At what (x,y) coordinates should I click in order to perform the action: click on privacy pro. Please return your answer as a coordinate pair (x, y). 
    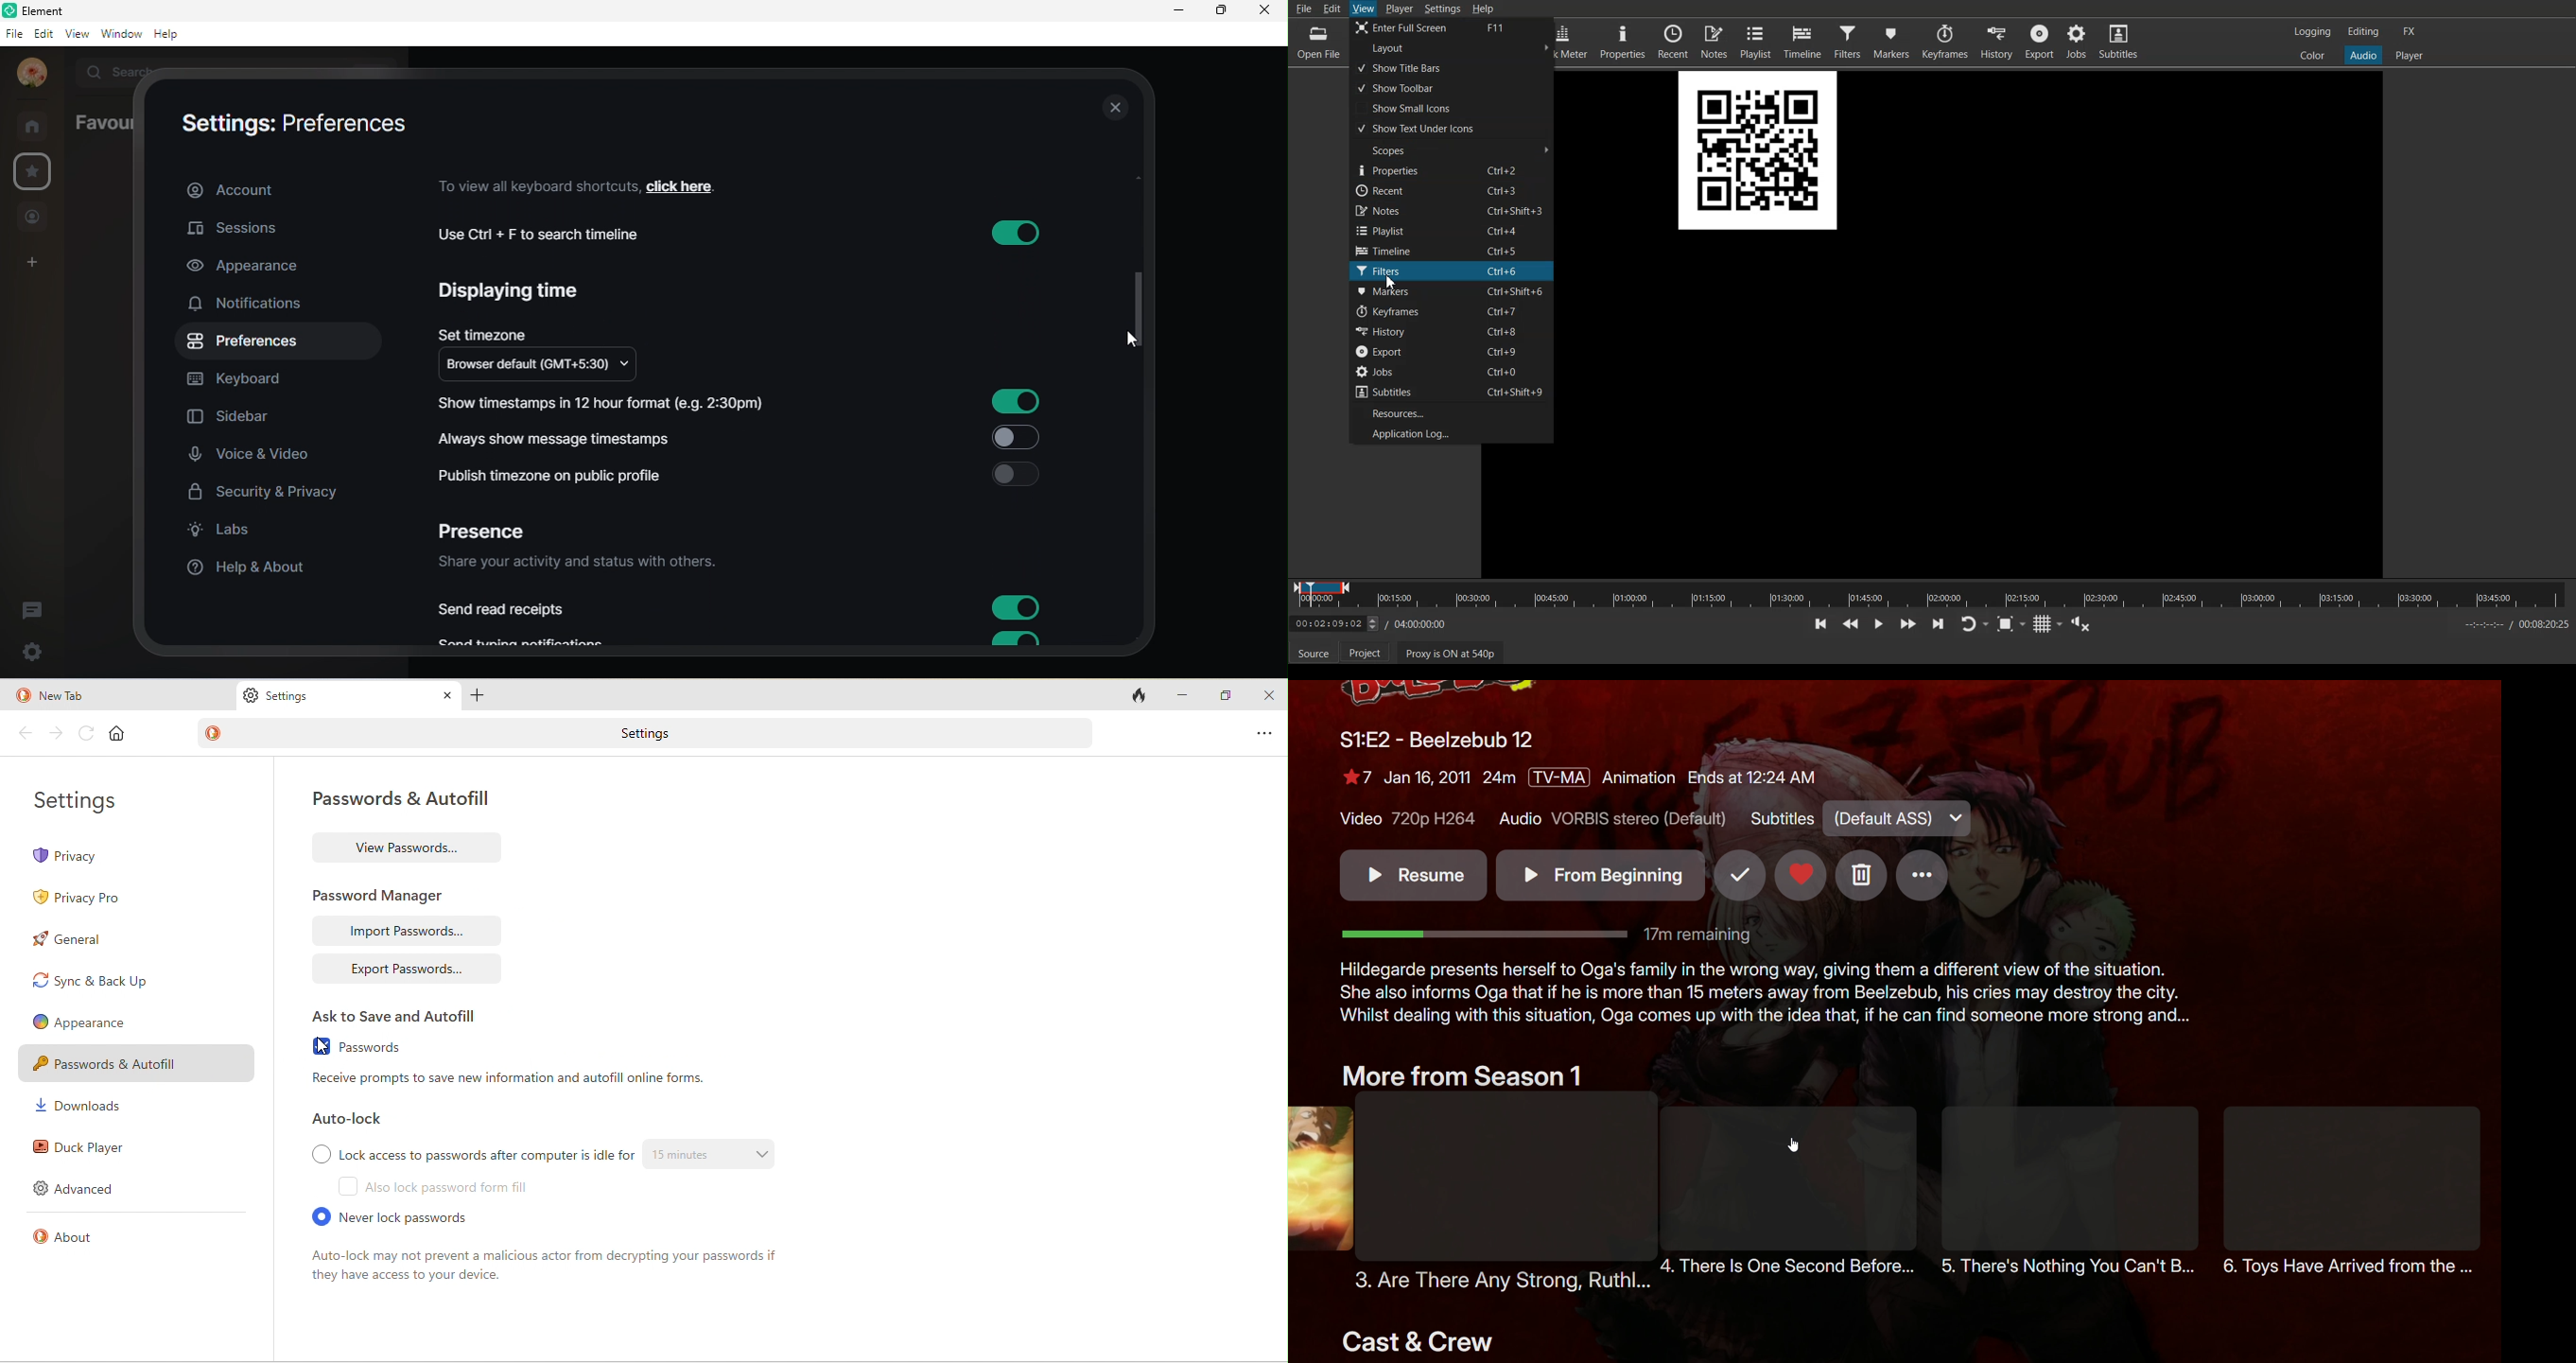
    Looking at the image, I should click on (81, 896).